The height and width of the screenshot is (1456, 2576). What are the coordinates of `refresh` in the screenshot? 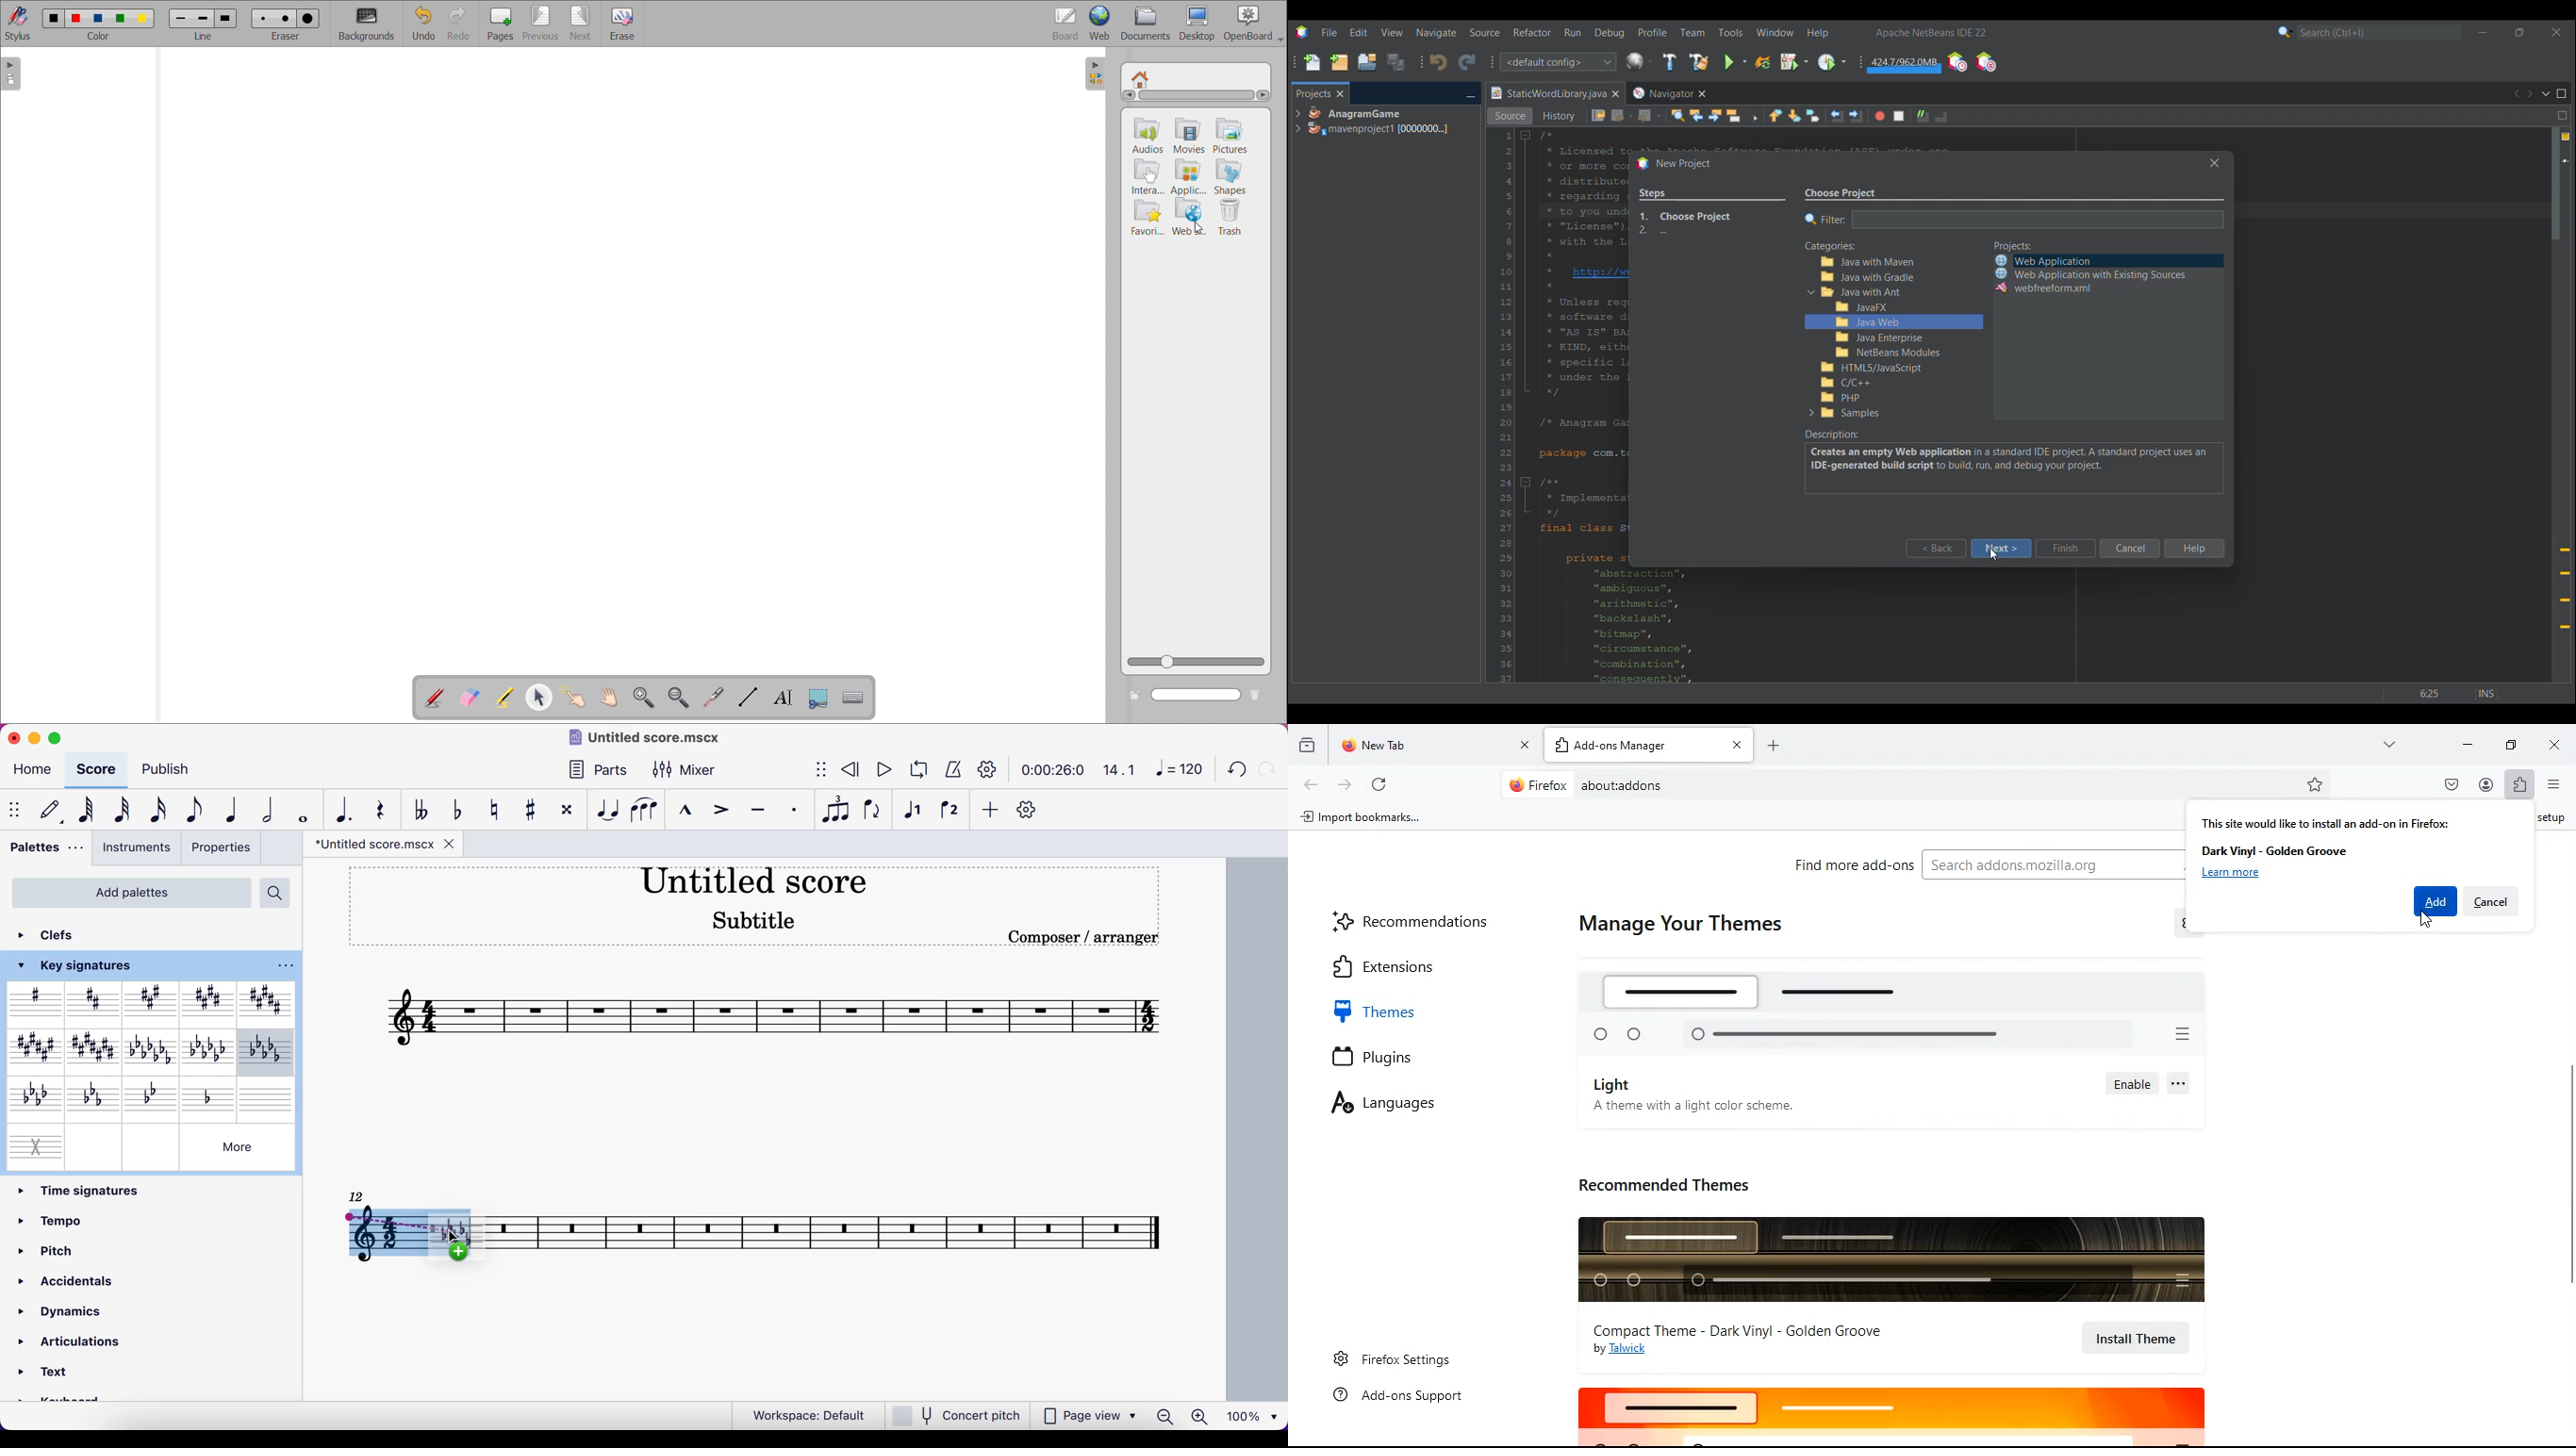 It's located at (1380, 786).